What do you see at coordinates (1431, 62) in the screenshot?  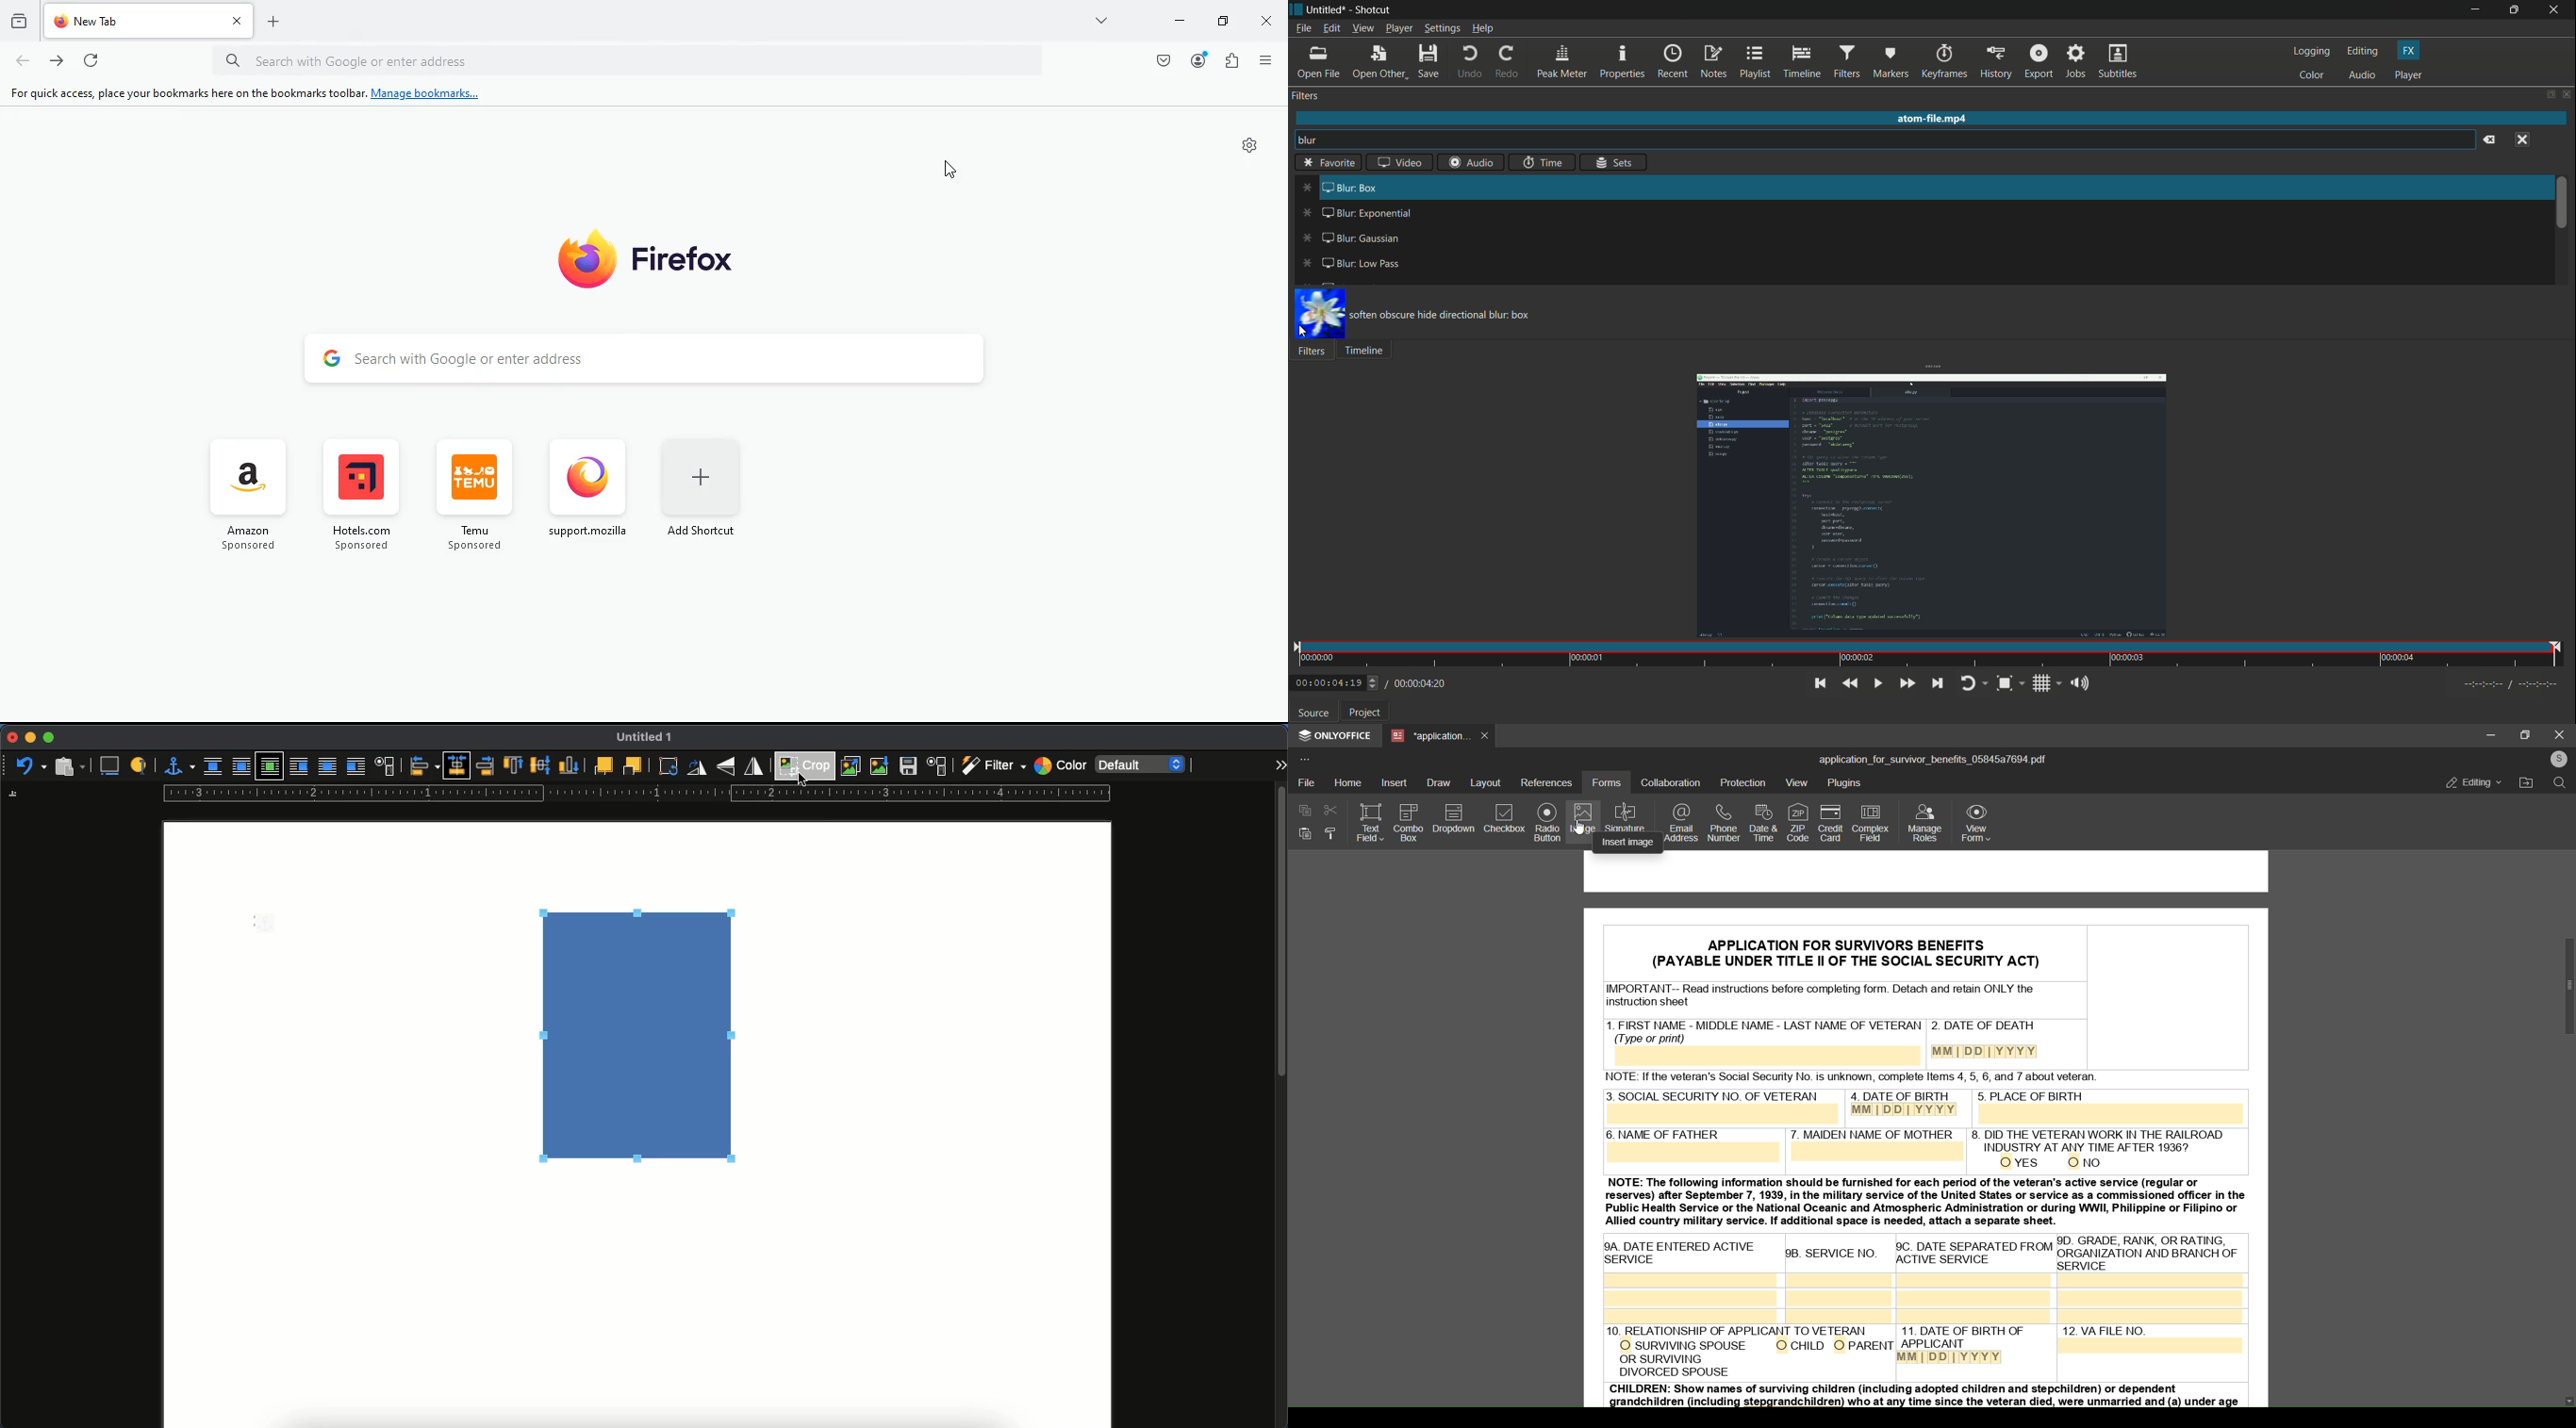 I see `save` at bounding box center [1431, 62].